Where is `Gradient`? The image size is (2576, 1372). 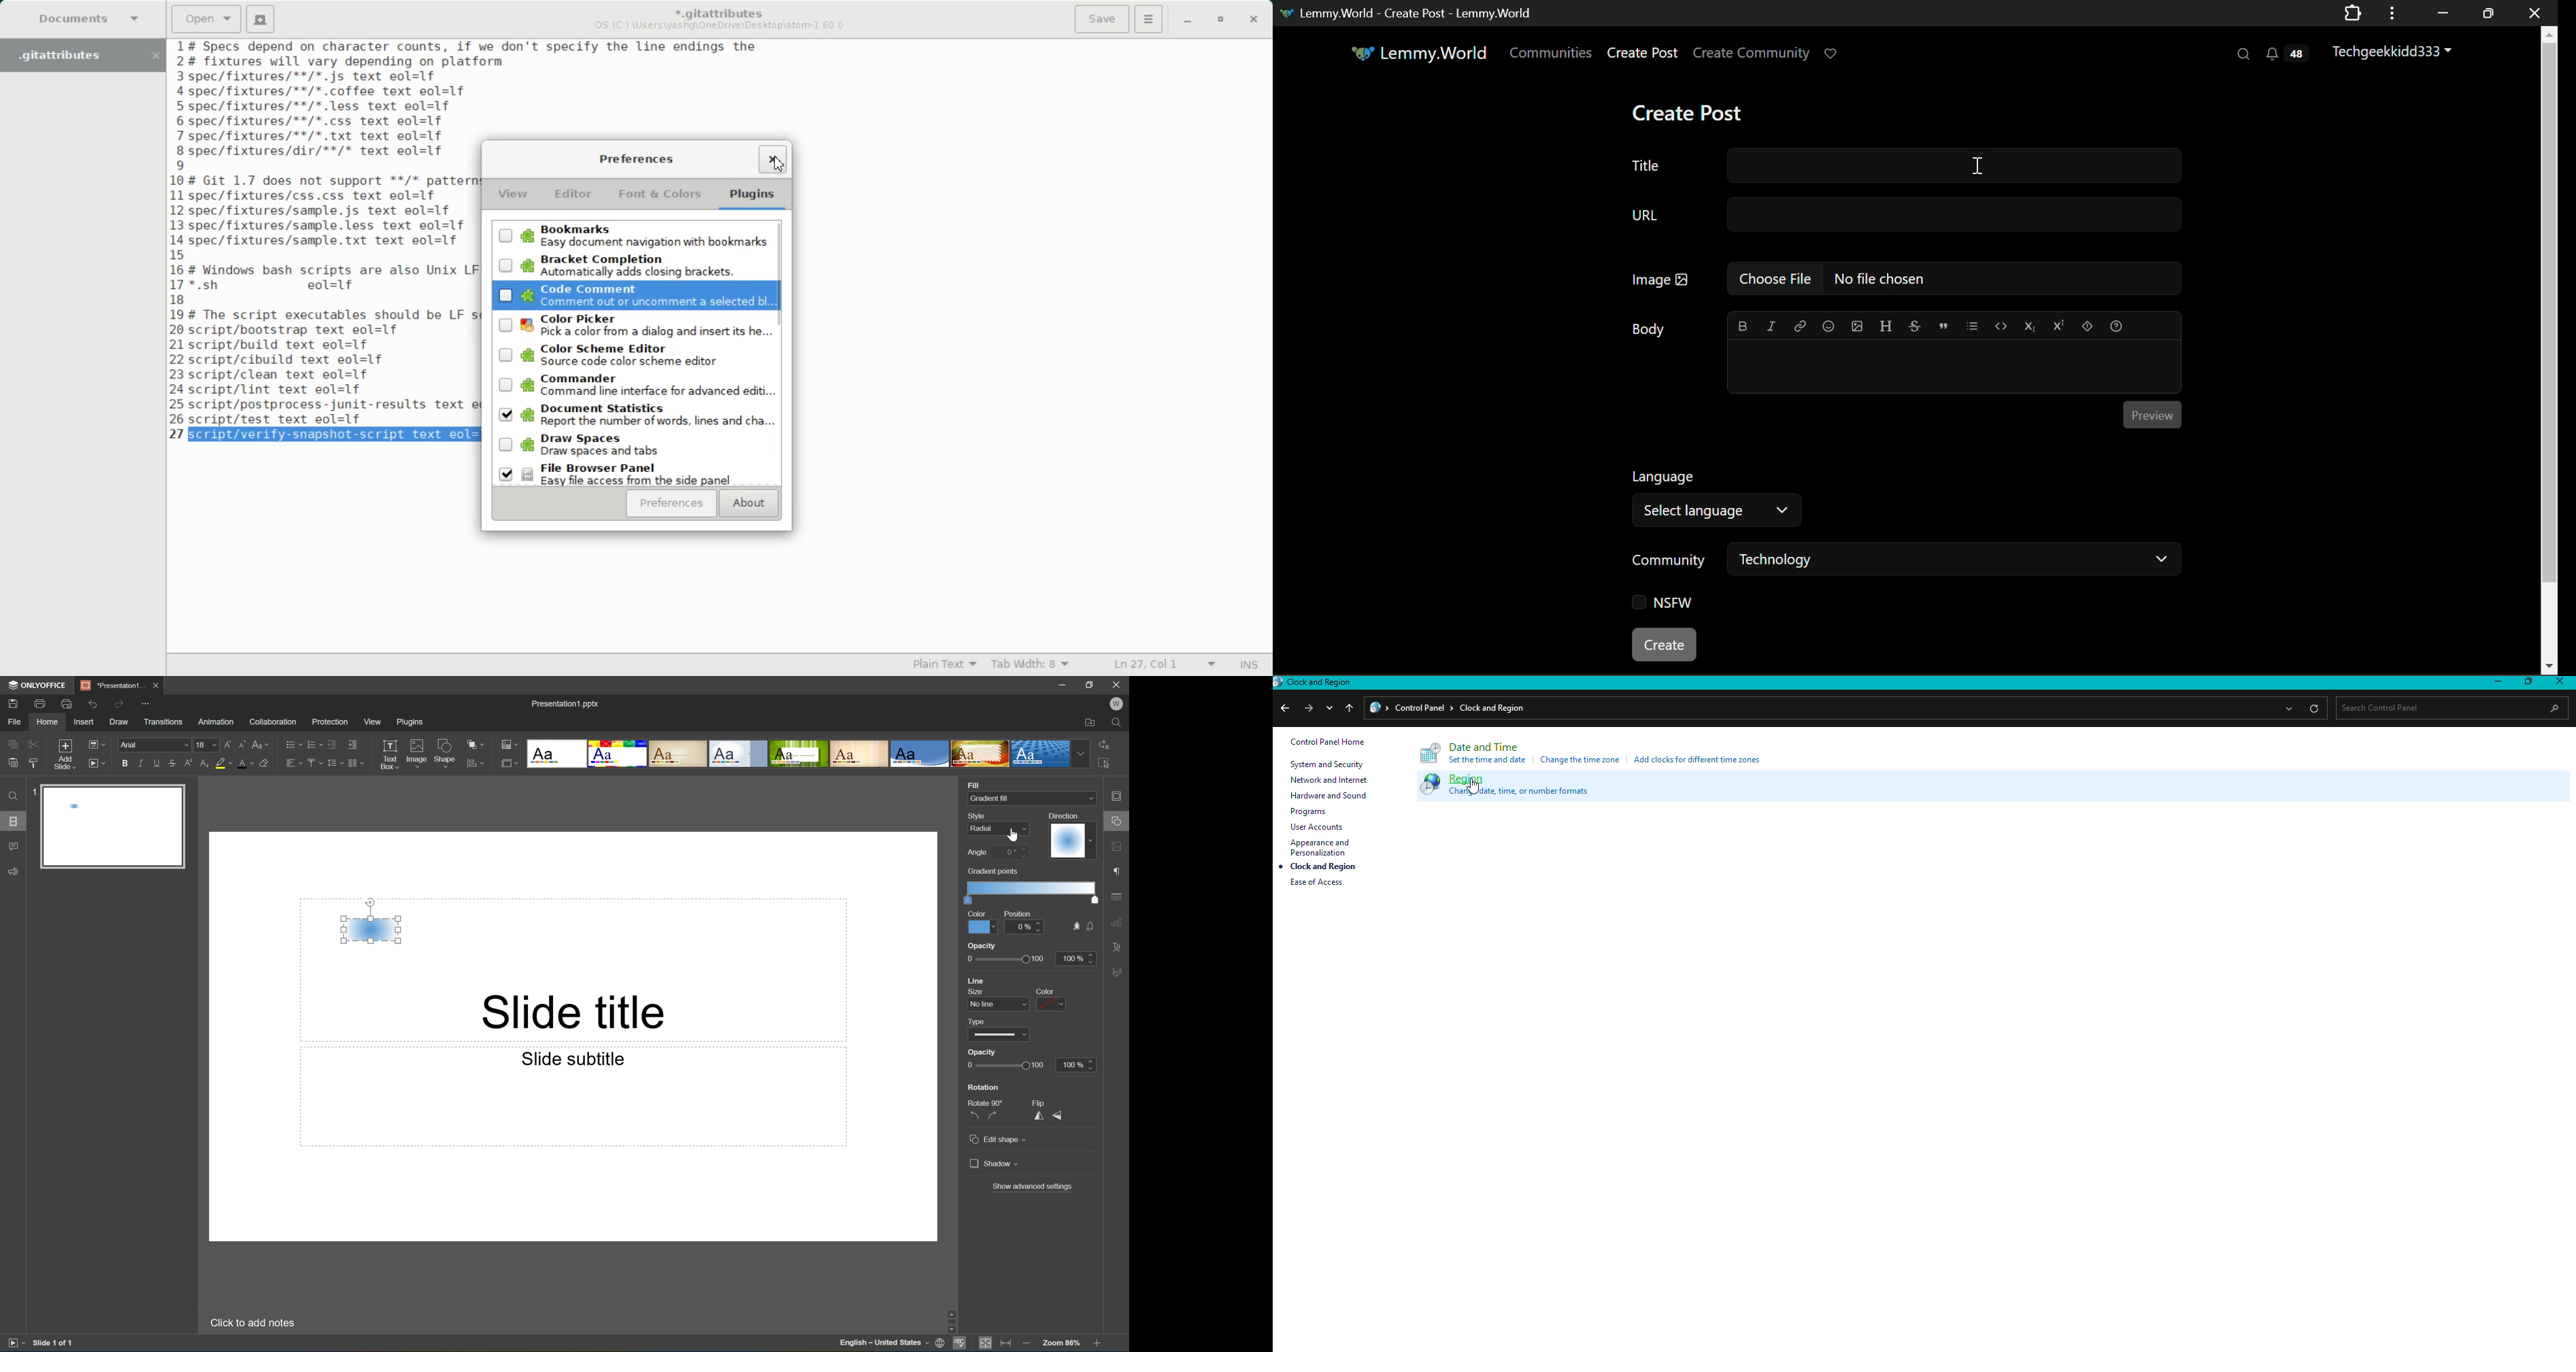 Gradient is located at coordinates (370, 928).